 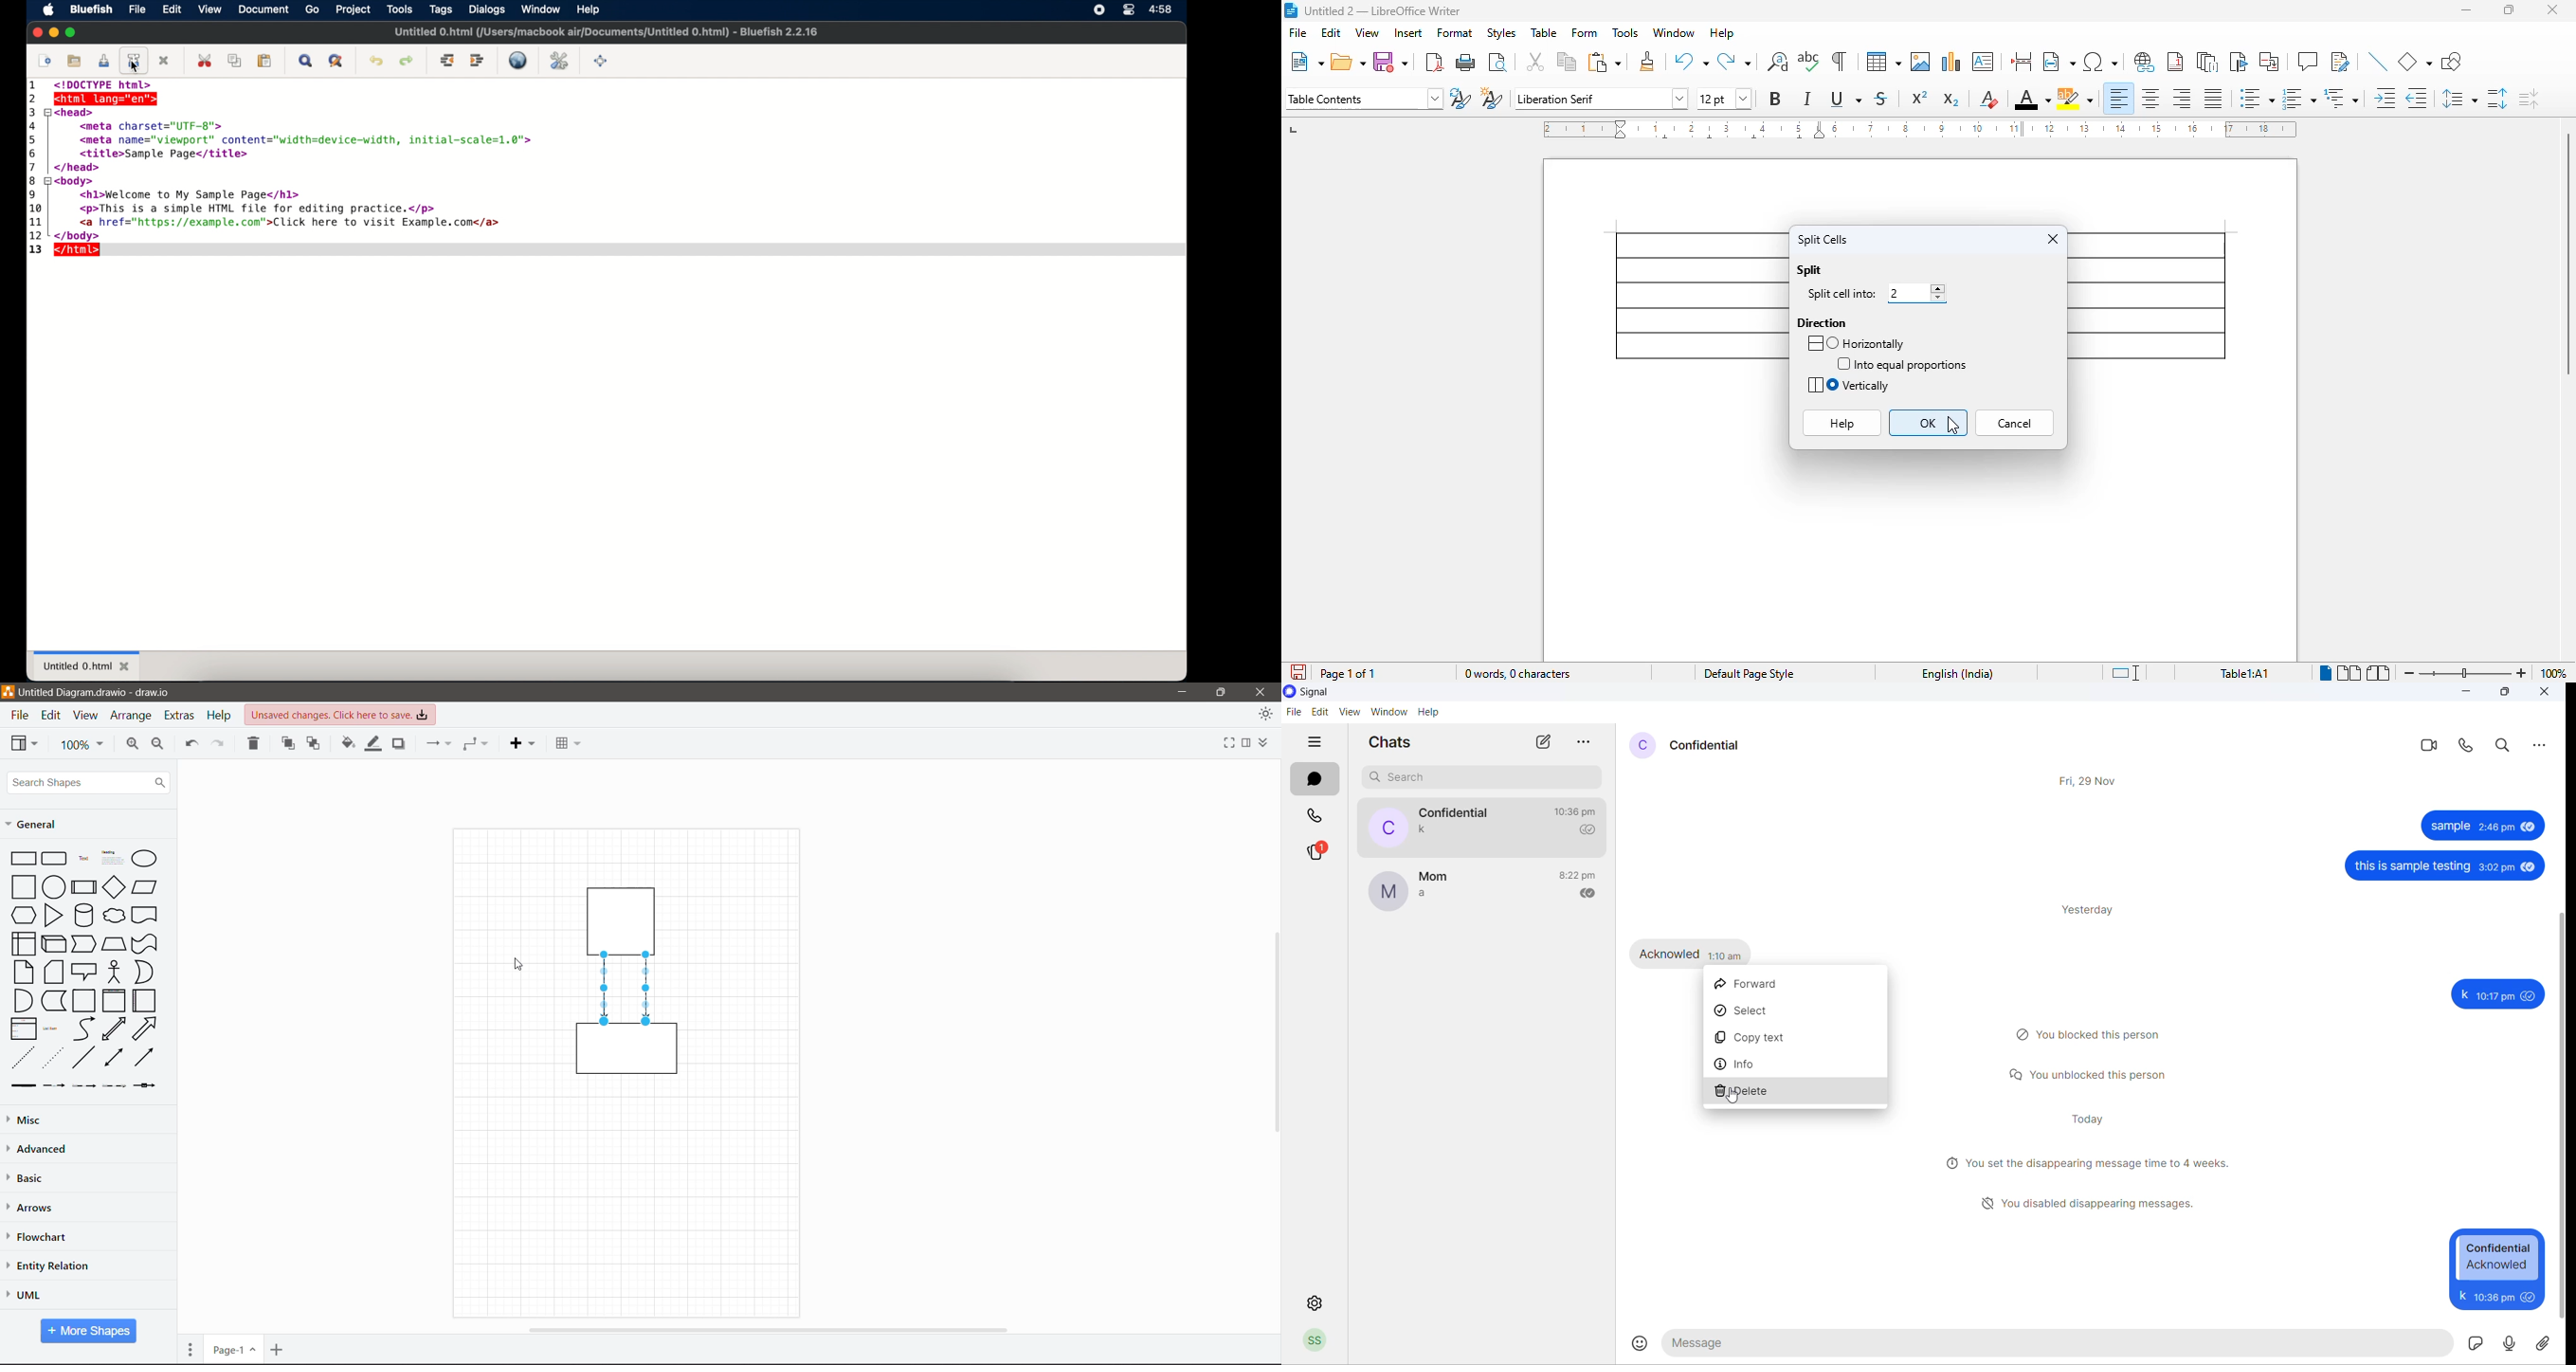 What do you see at coordinates (2125, 672) in the screenshot?
I see `standard selection` at bounding box center [2125, 672].